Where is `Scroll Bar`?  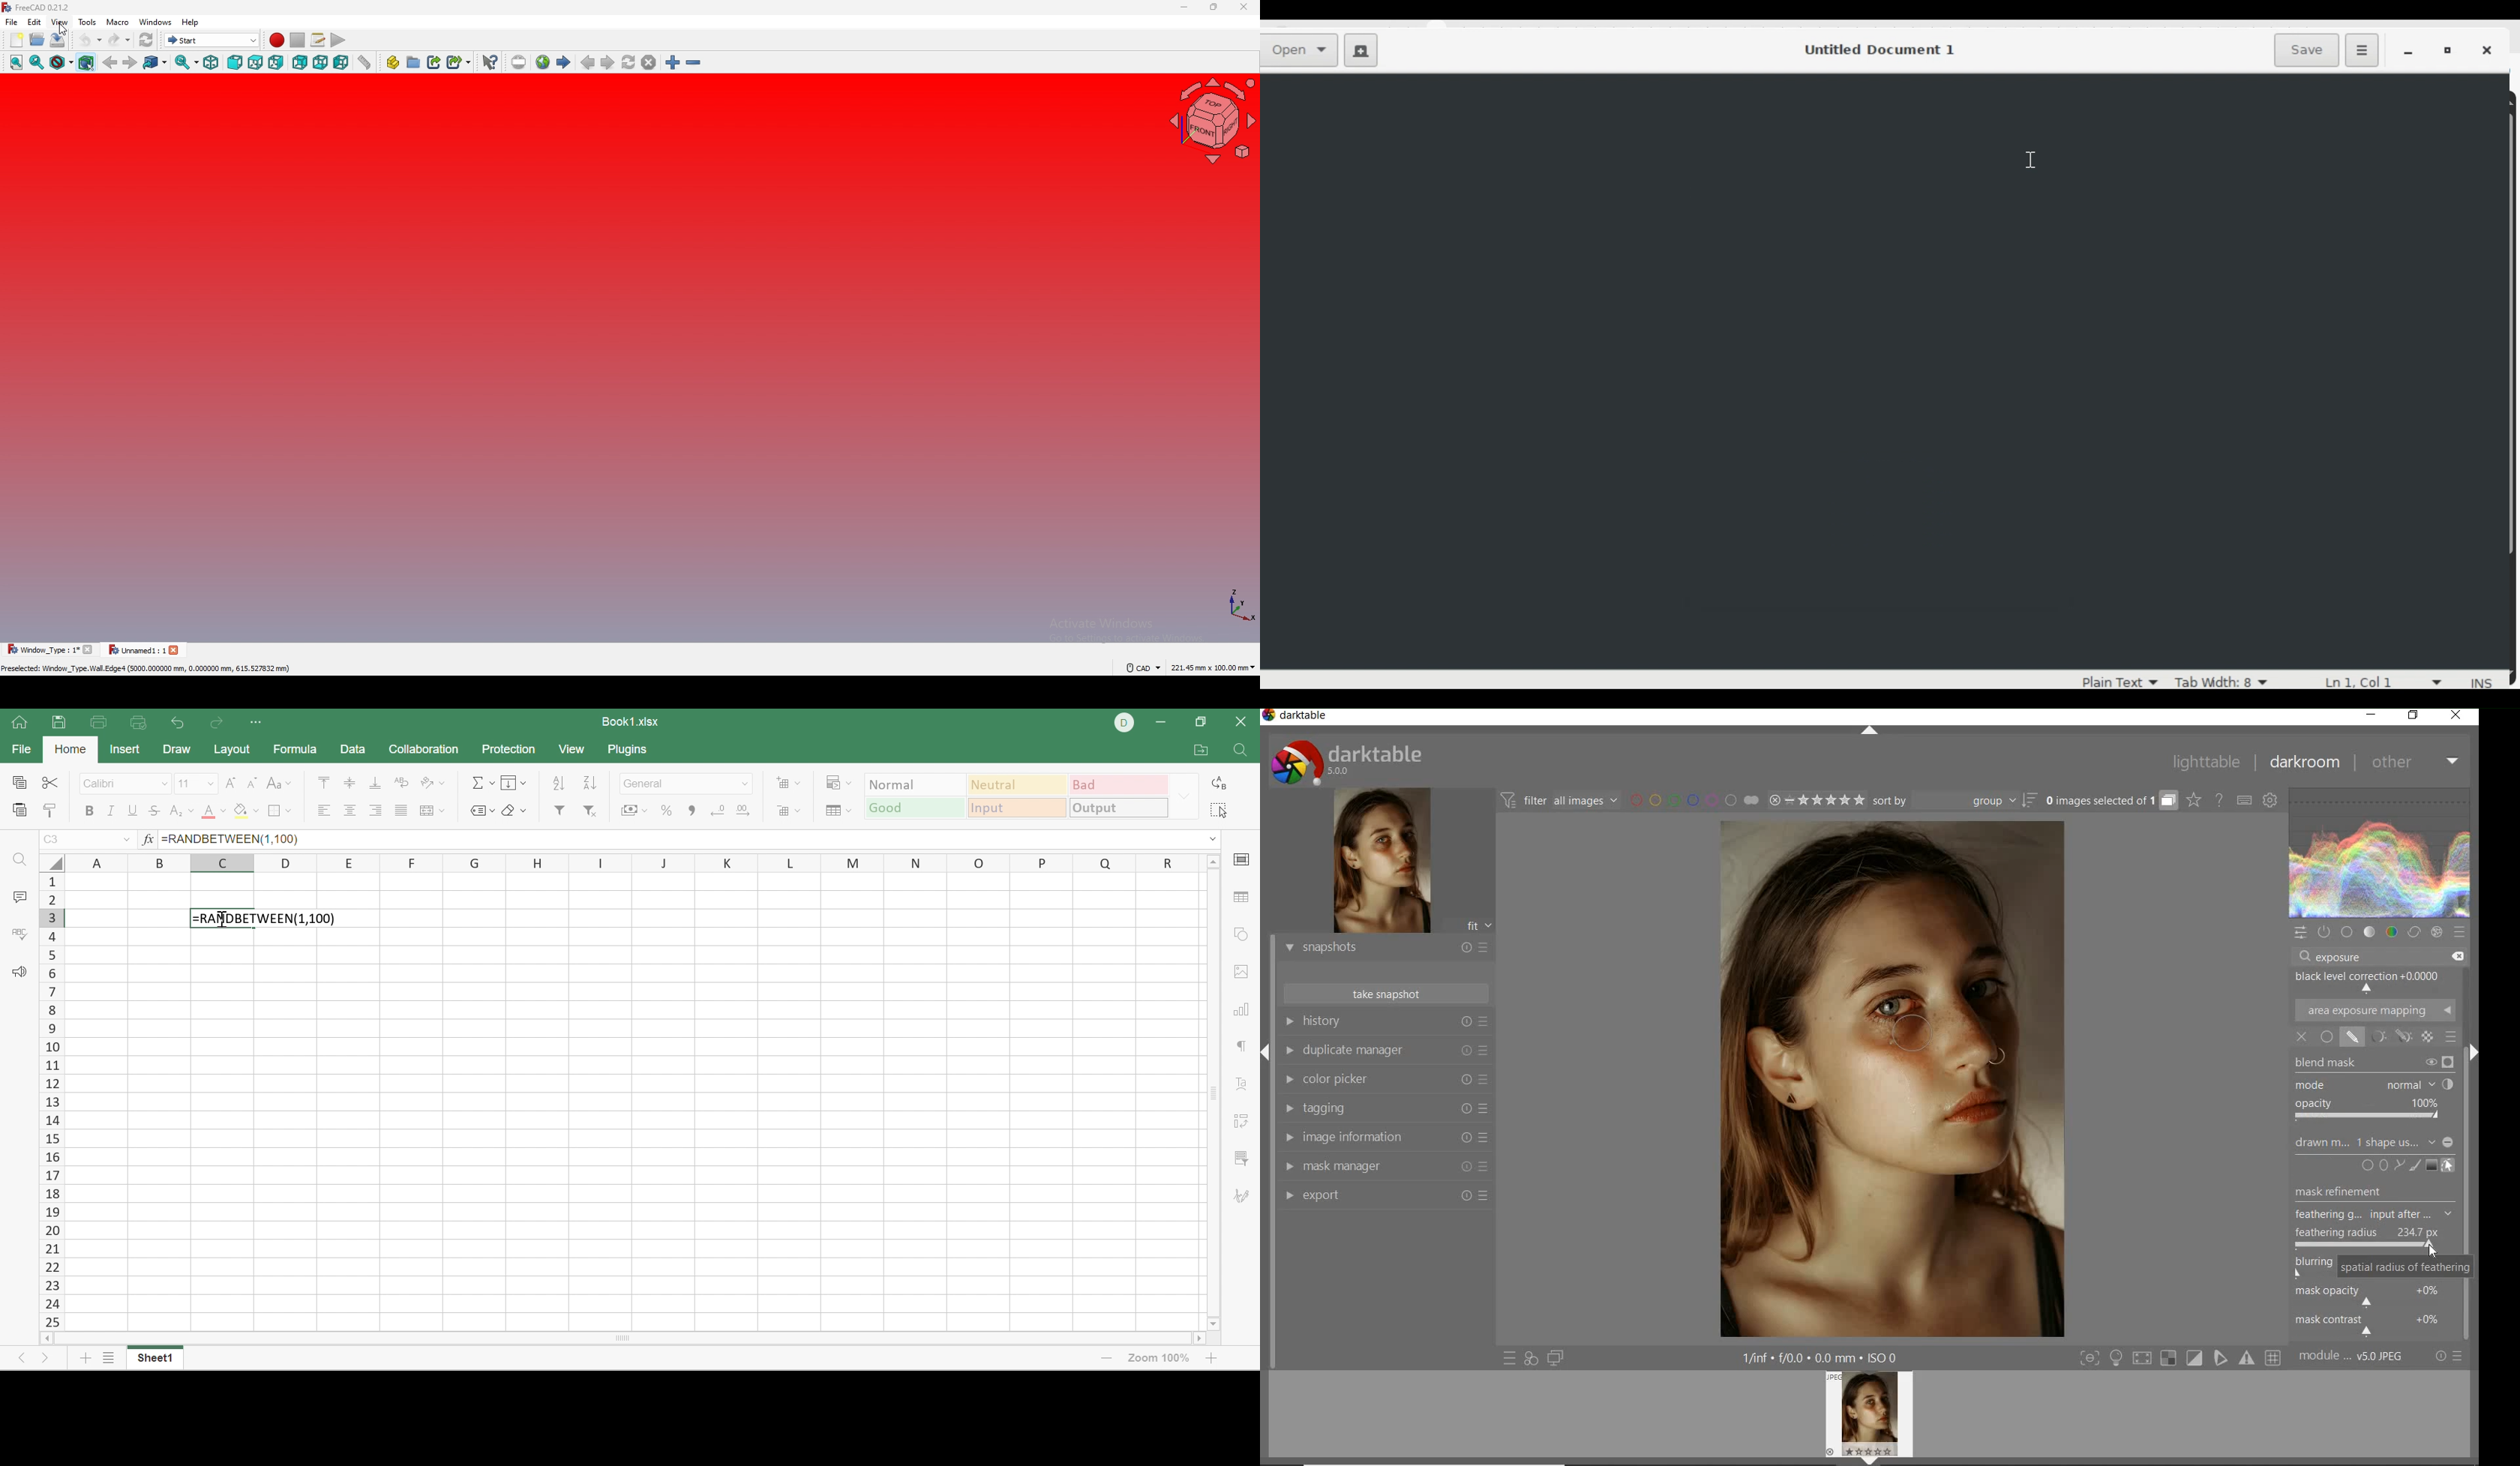
Scroll Bar is located at coordinates (49, 1100).